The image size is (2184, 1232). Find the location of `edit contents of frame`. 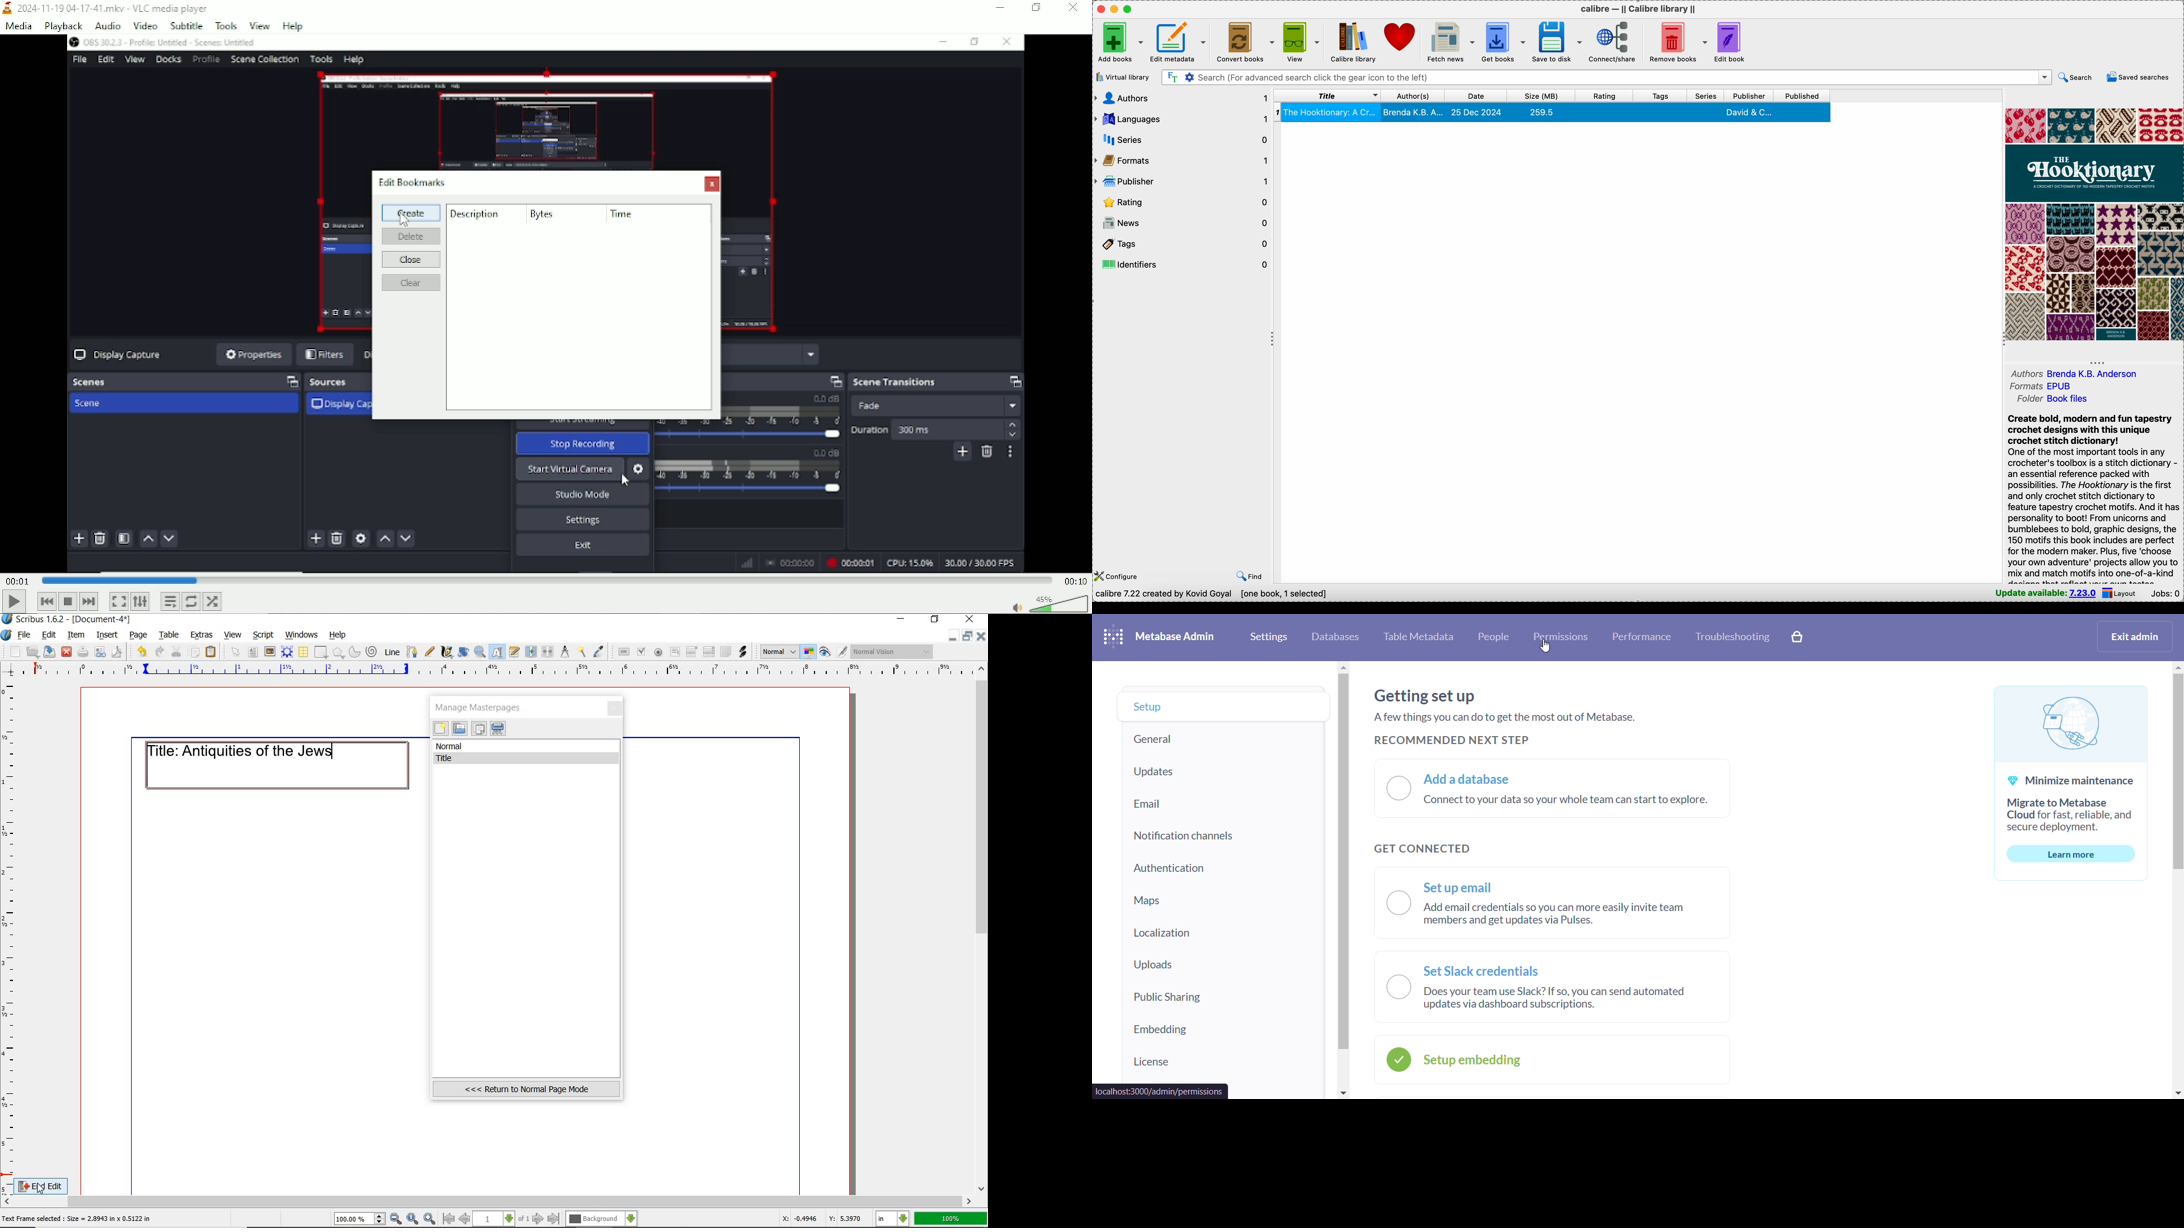

edit contents of frame is located at coordinates (498, 653).